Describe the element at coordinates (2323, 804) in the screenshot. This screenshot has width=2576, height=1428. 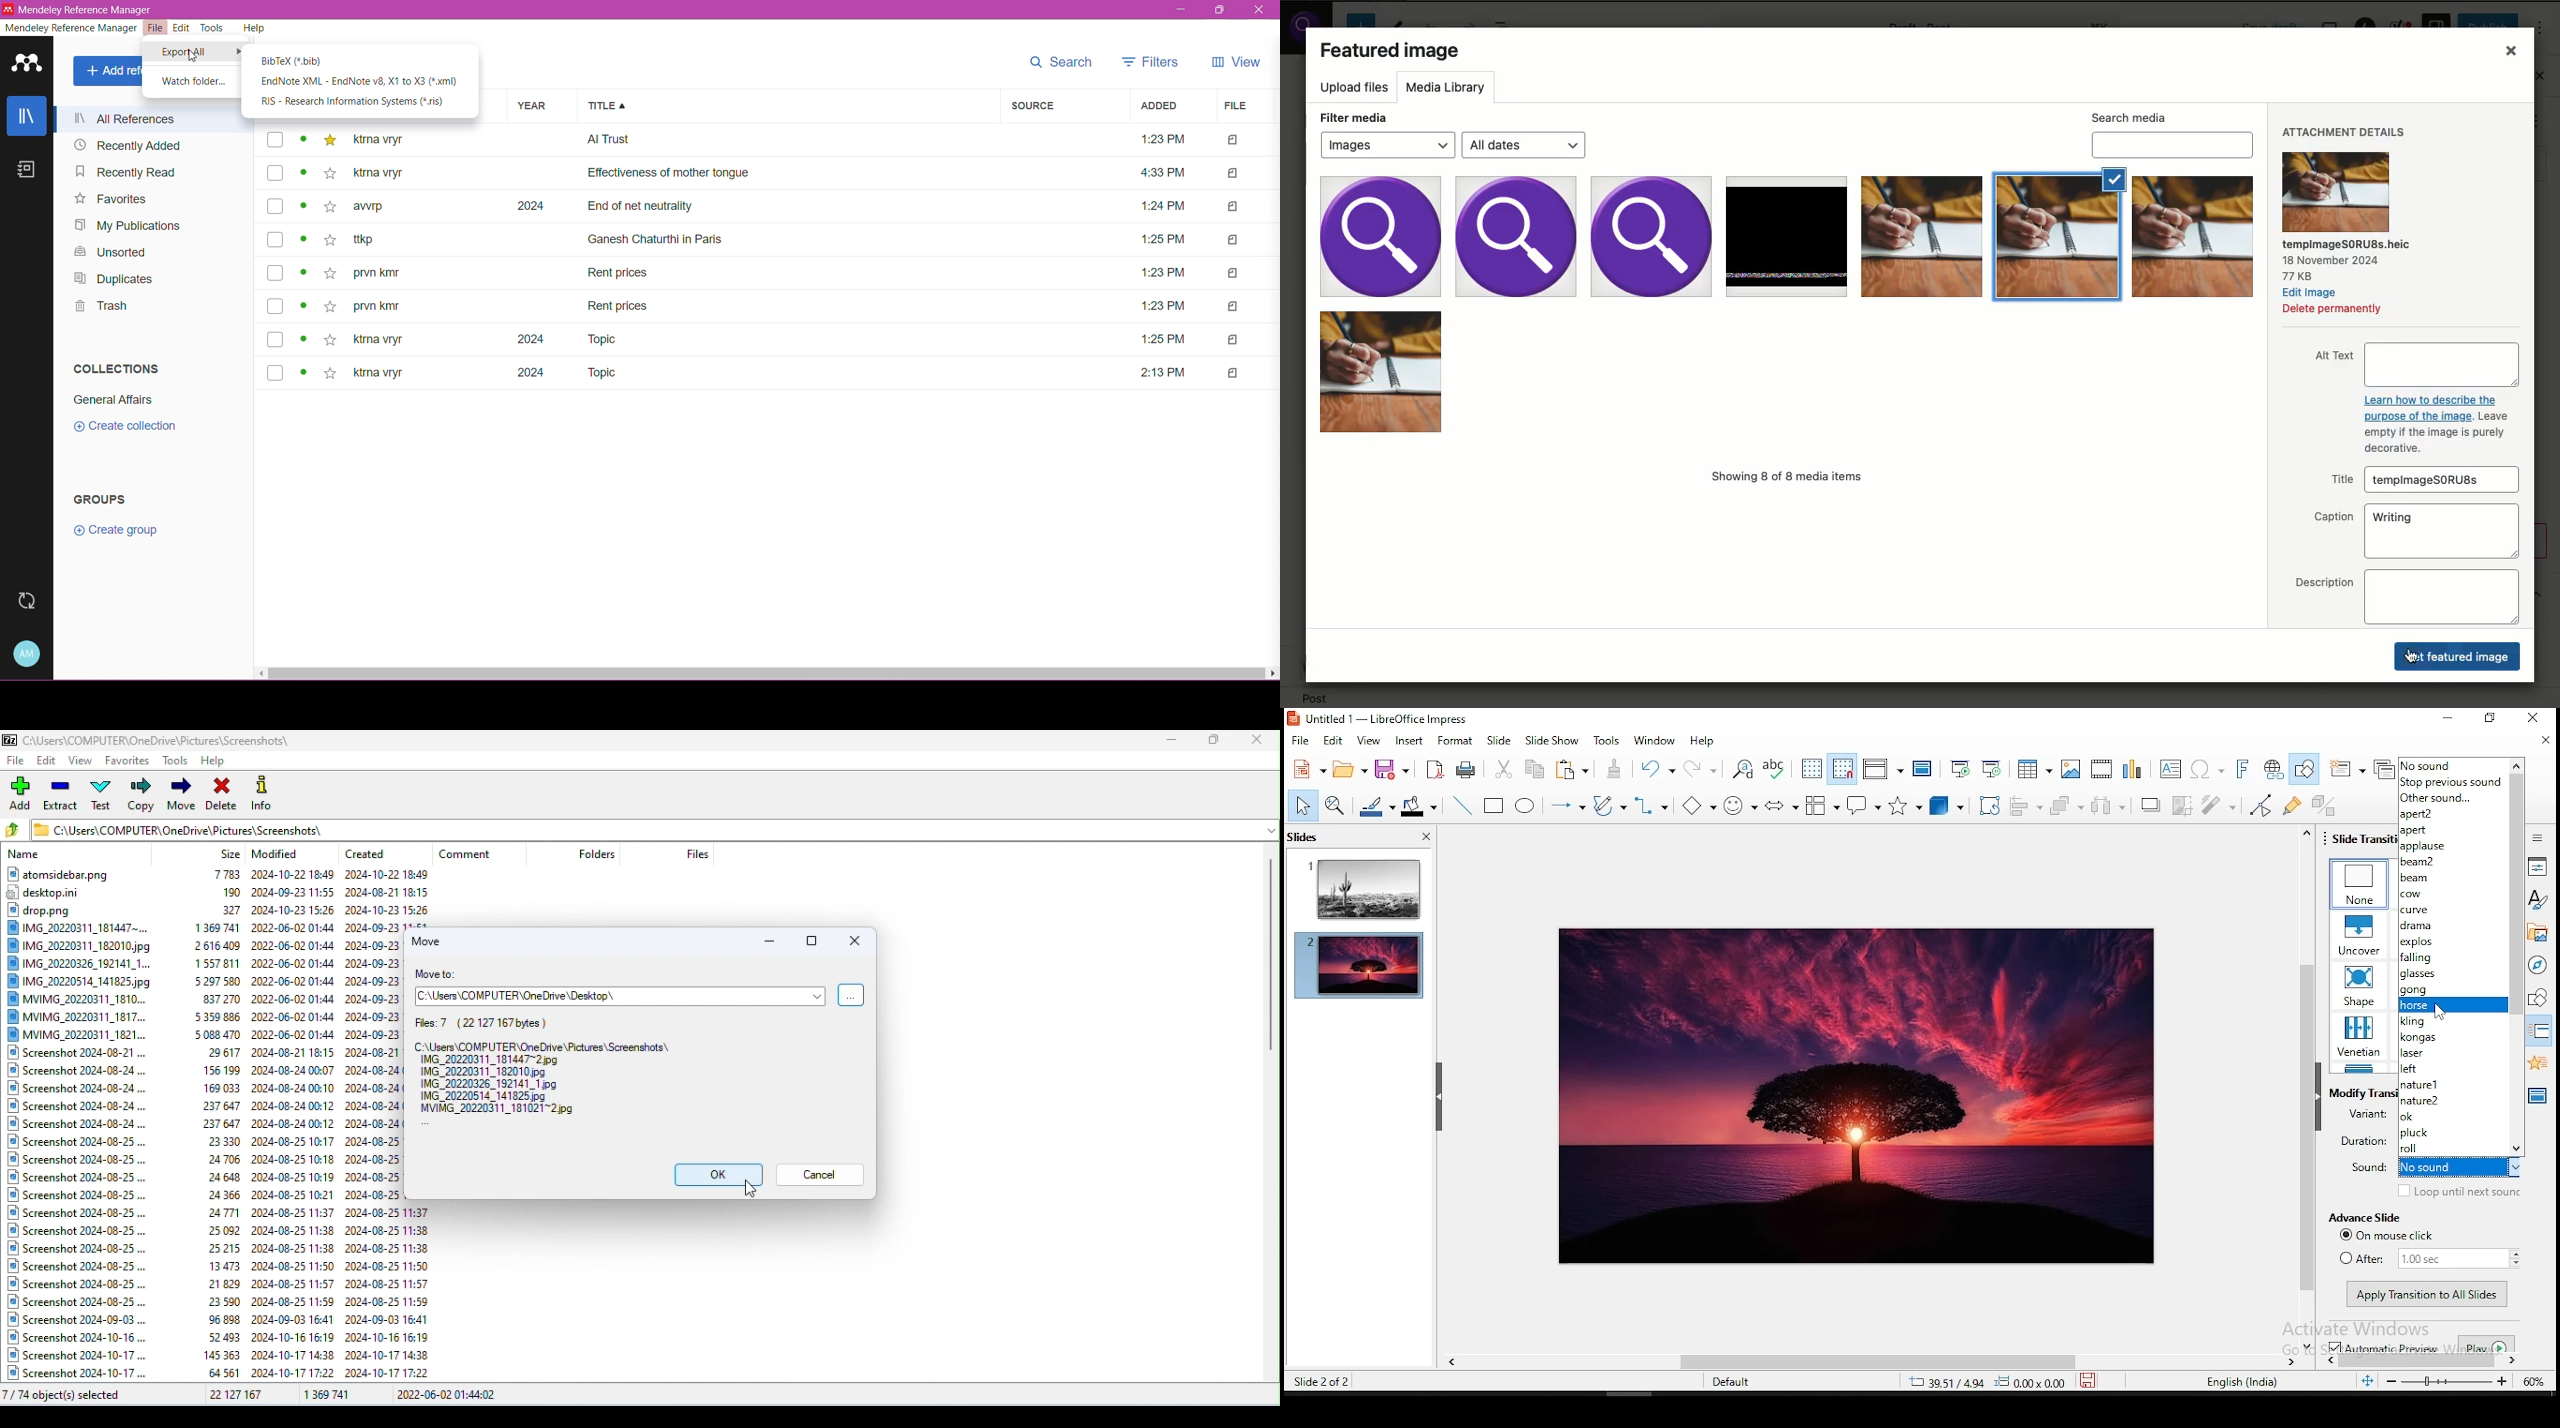
I see `toggle extrusiuon` at that location.